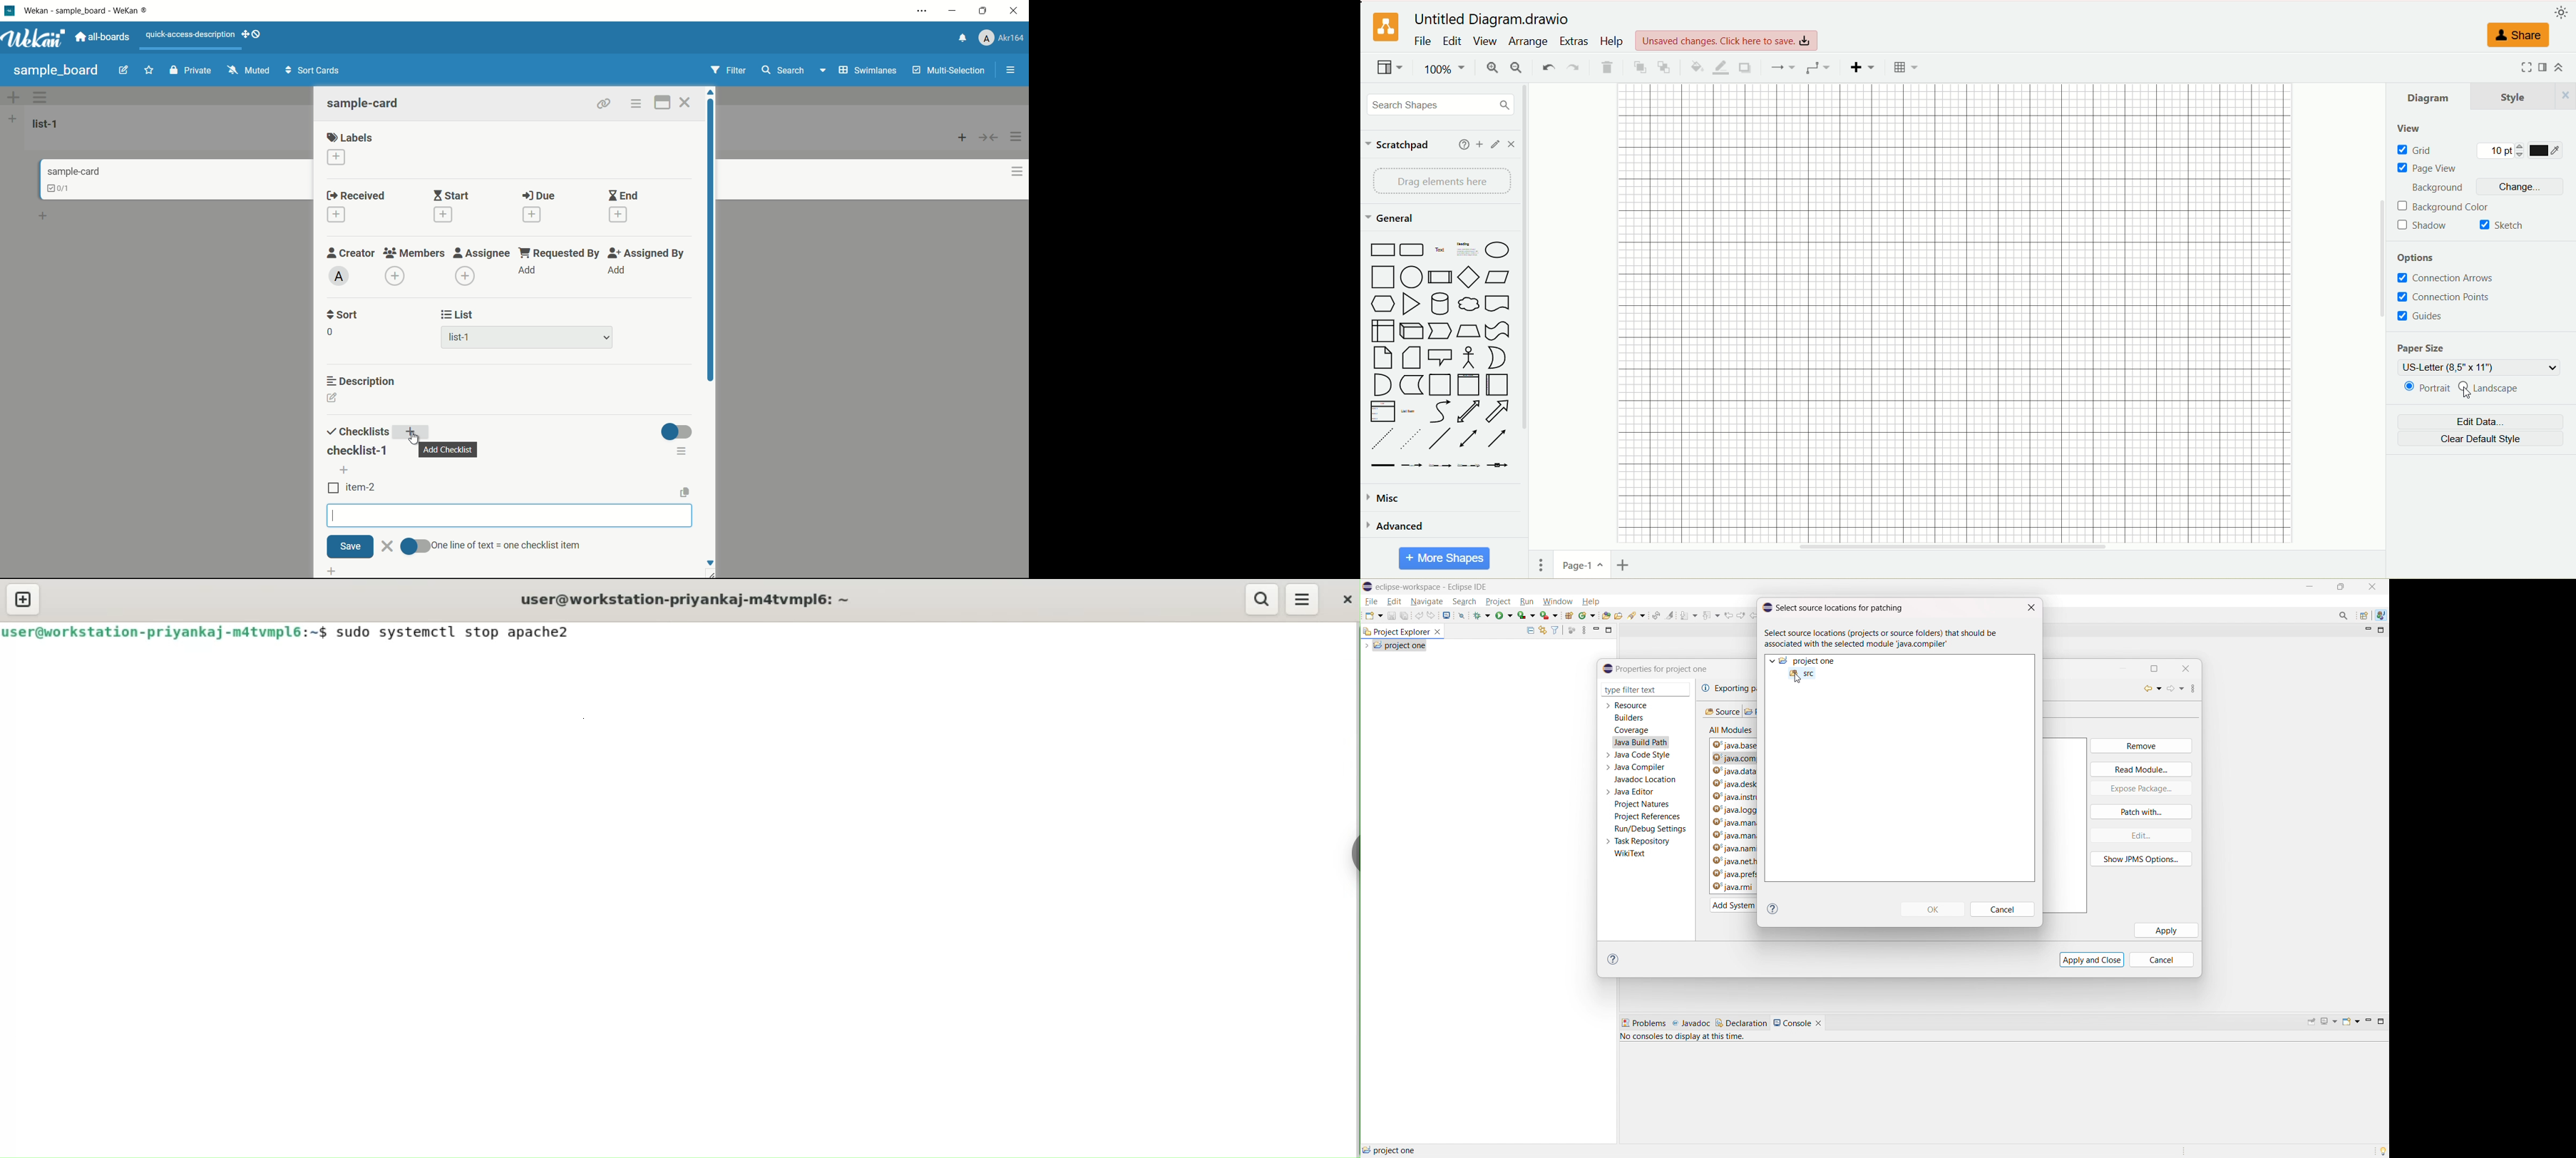 The width and height of the screenshot is (2576, 1176). What do you see at coordinates (1344, 856) in the screenshot?
I see `chrome options` at bounding box center [1344, 856].